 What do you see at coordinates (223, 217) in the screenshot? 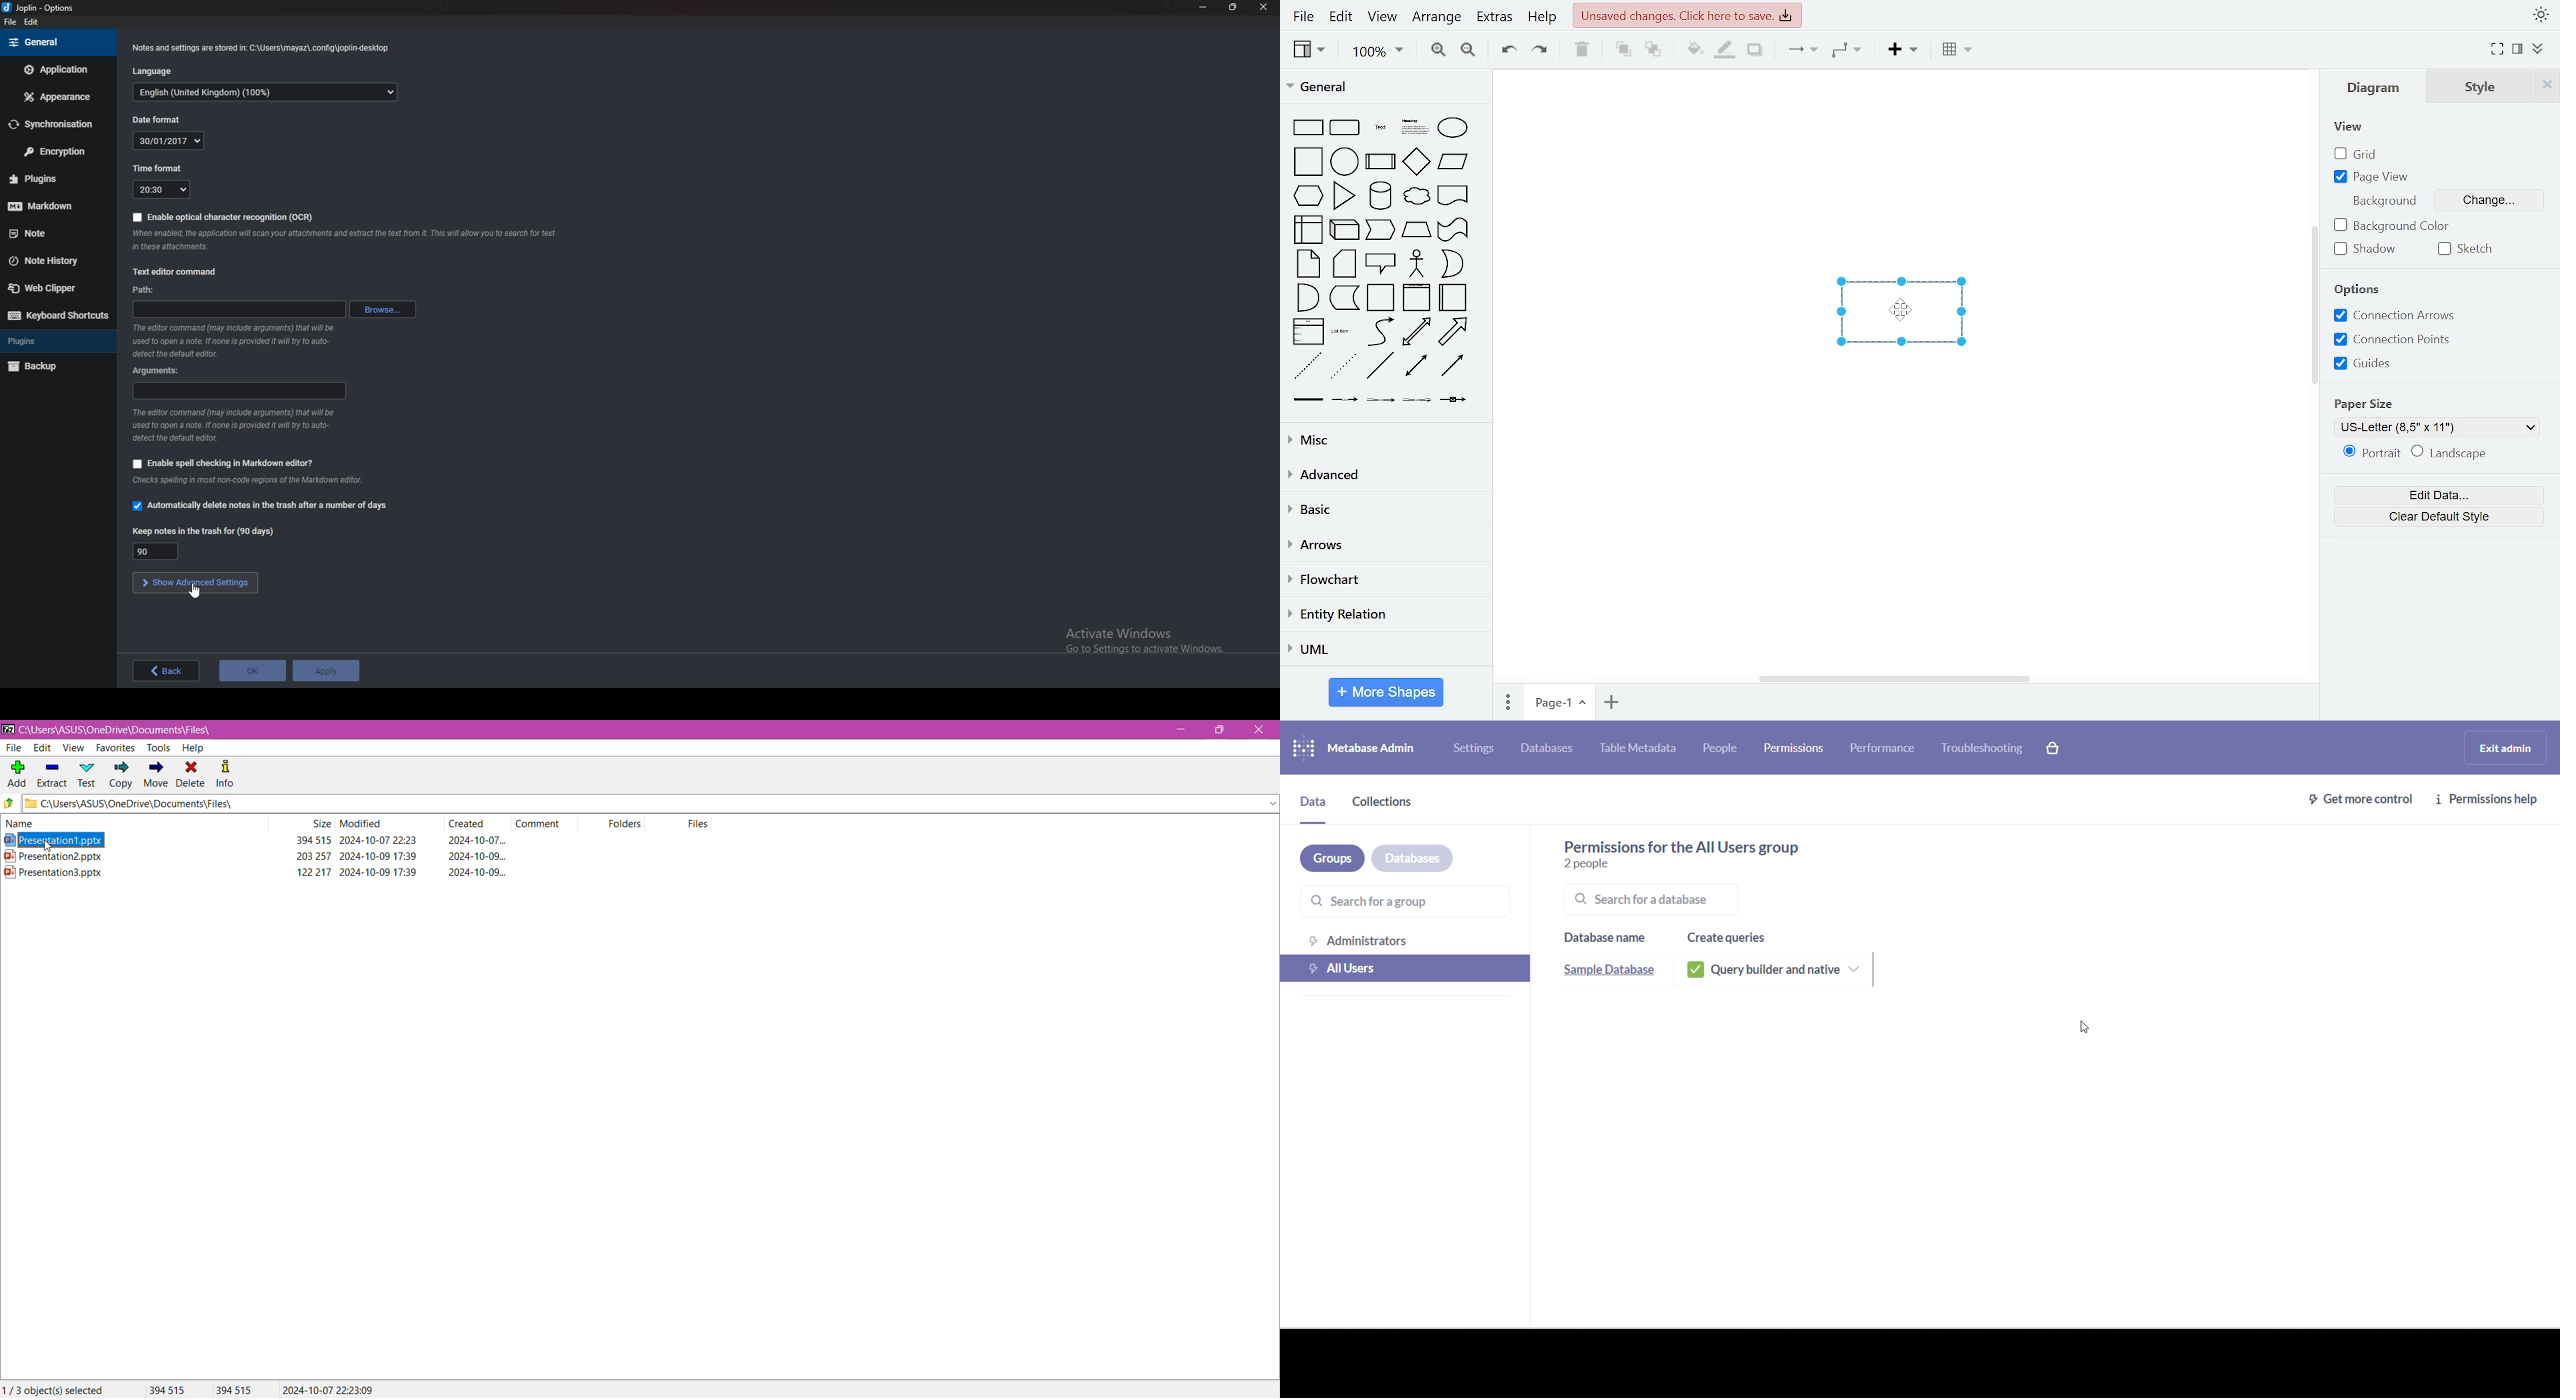
I see `Enable O C r` at bounding box center [223, 217].